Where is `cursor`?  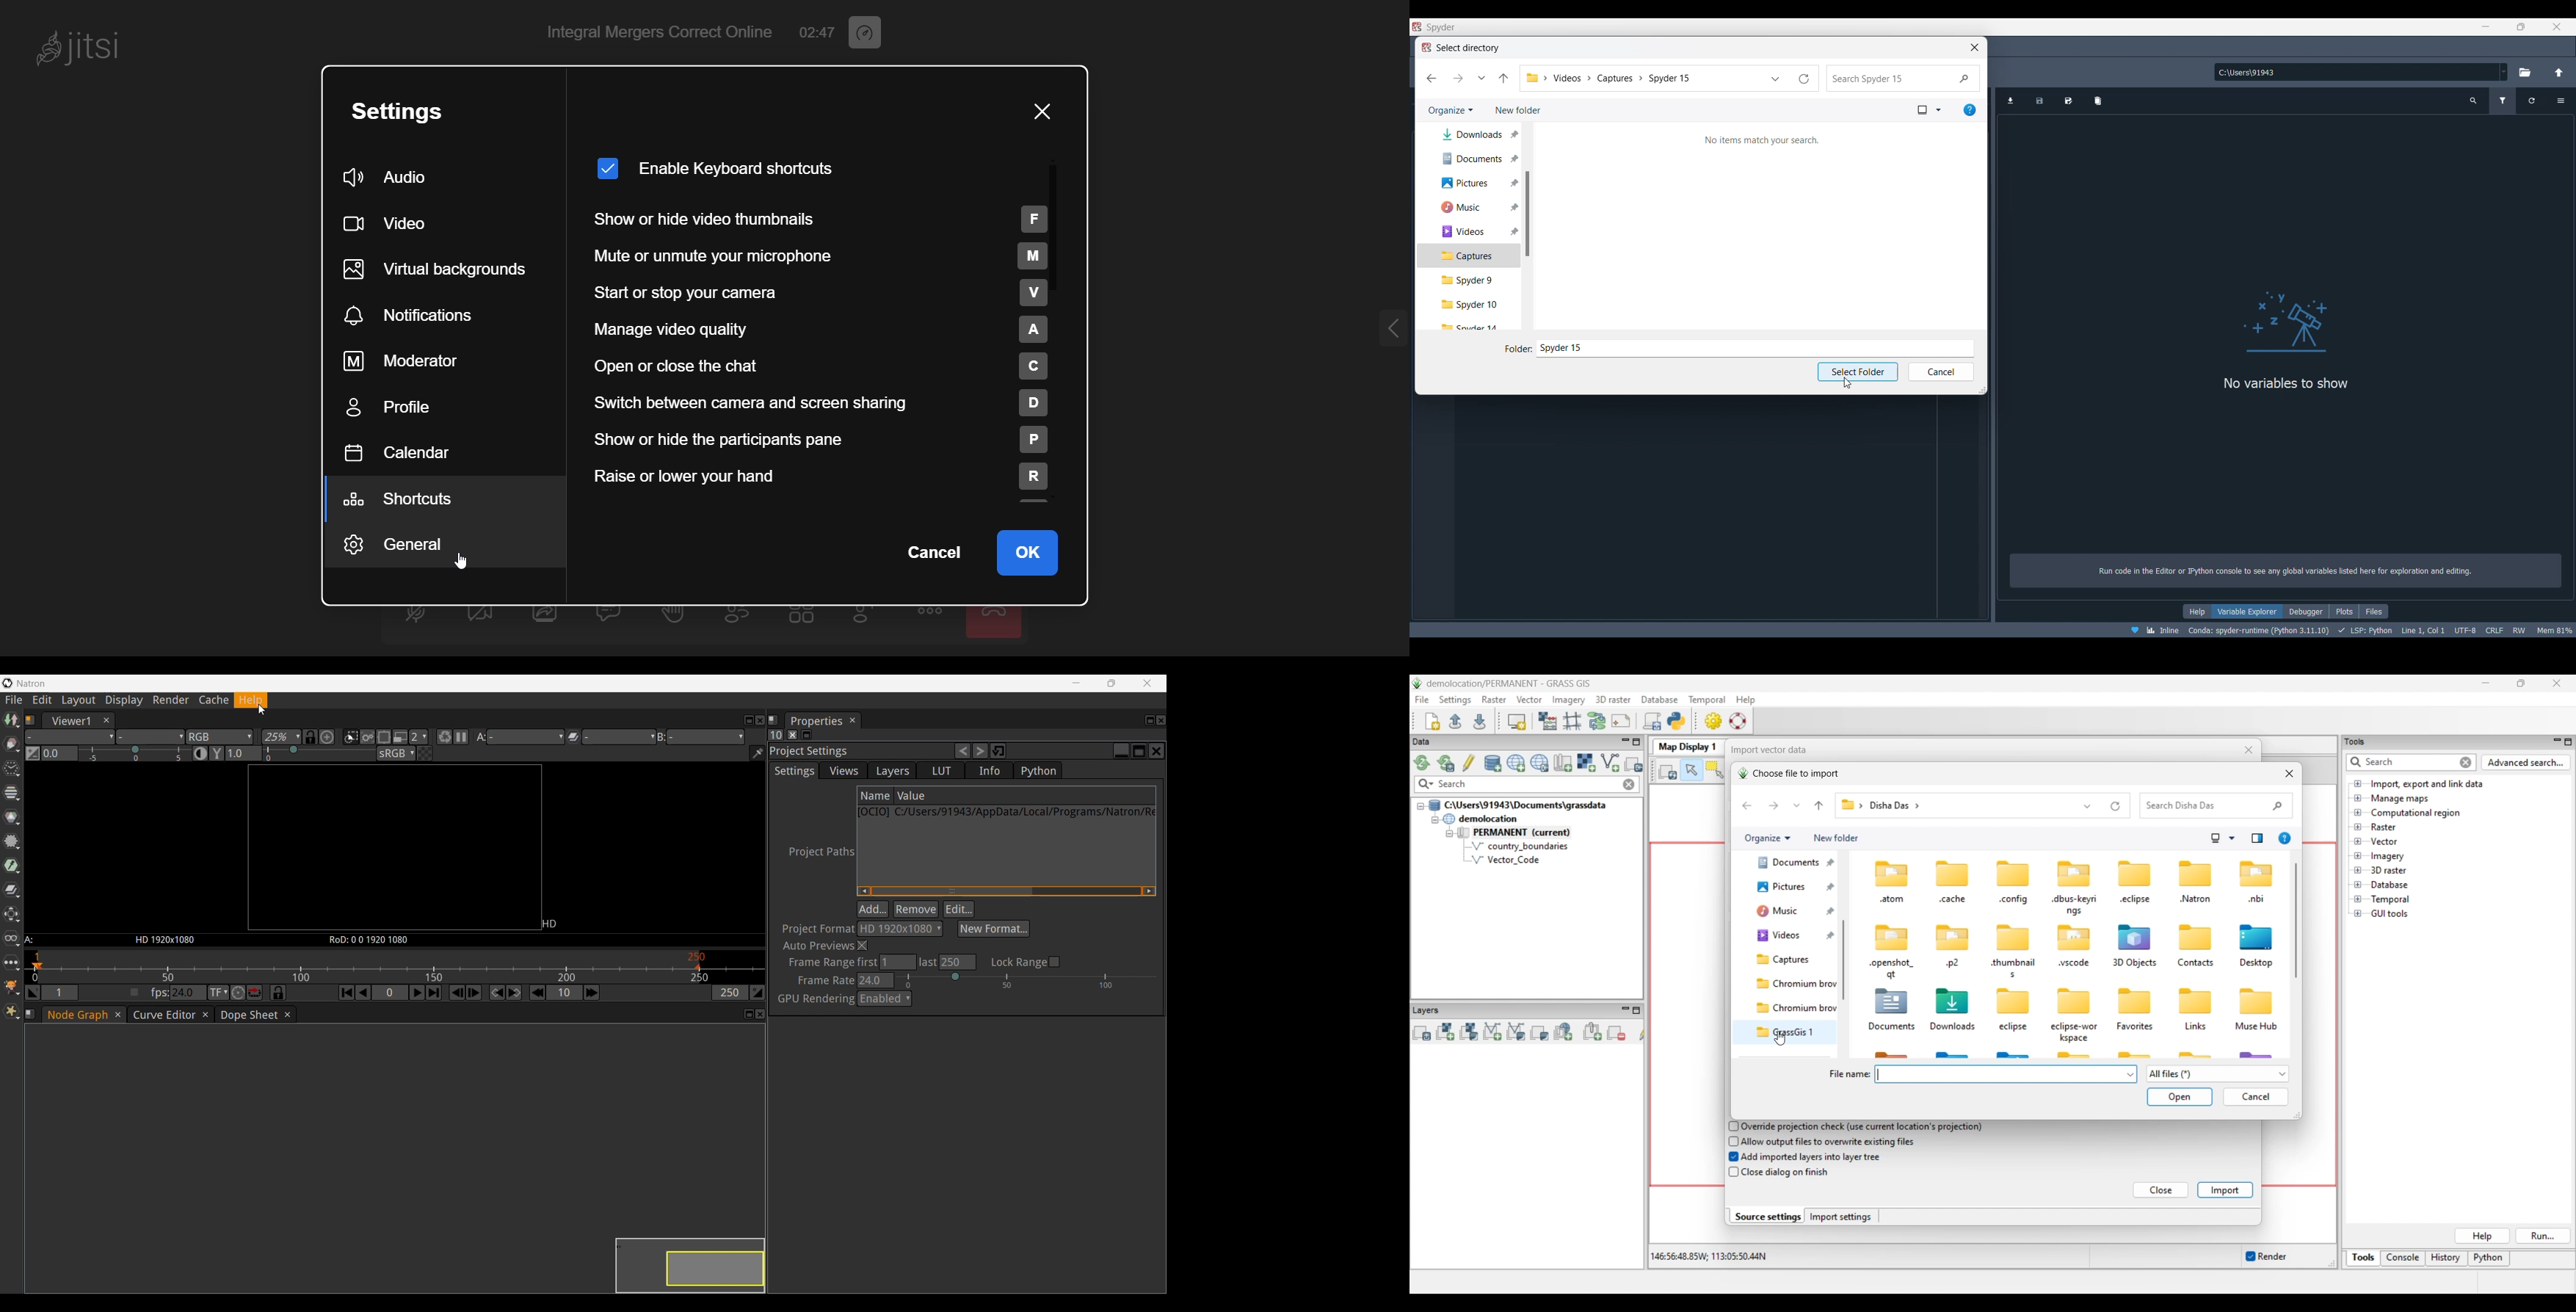
cursor is located at coordinates (1846, 383).